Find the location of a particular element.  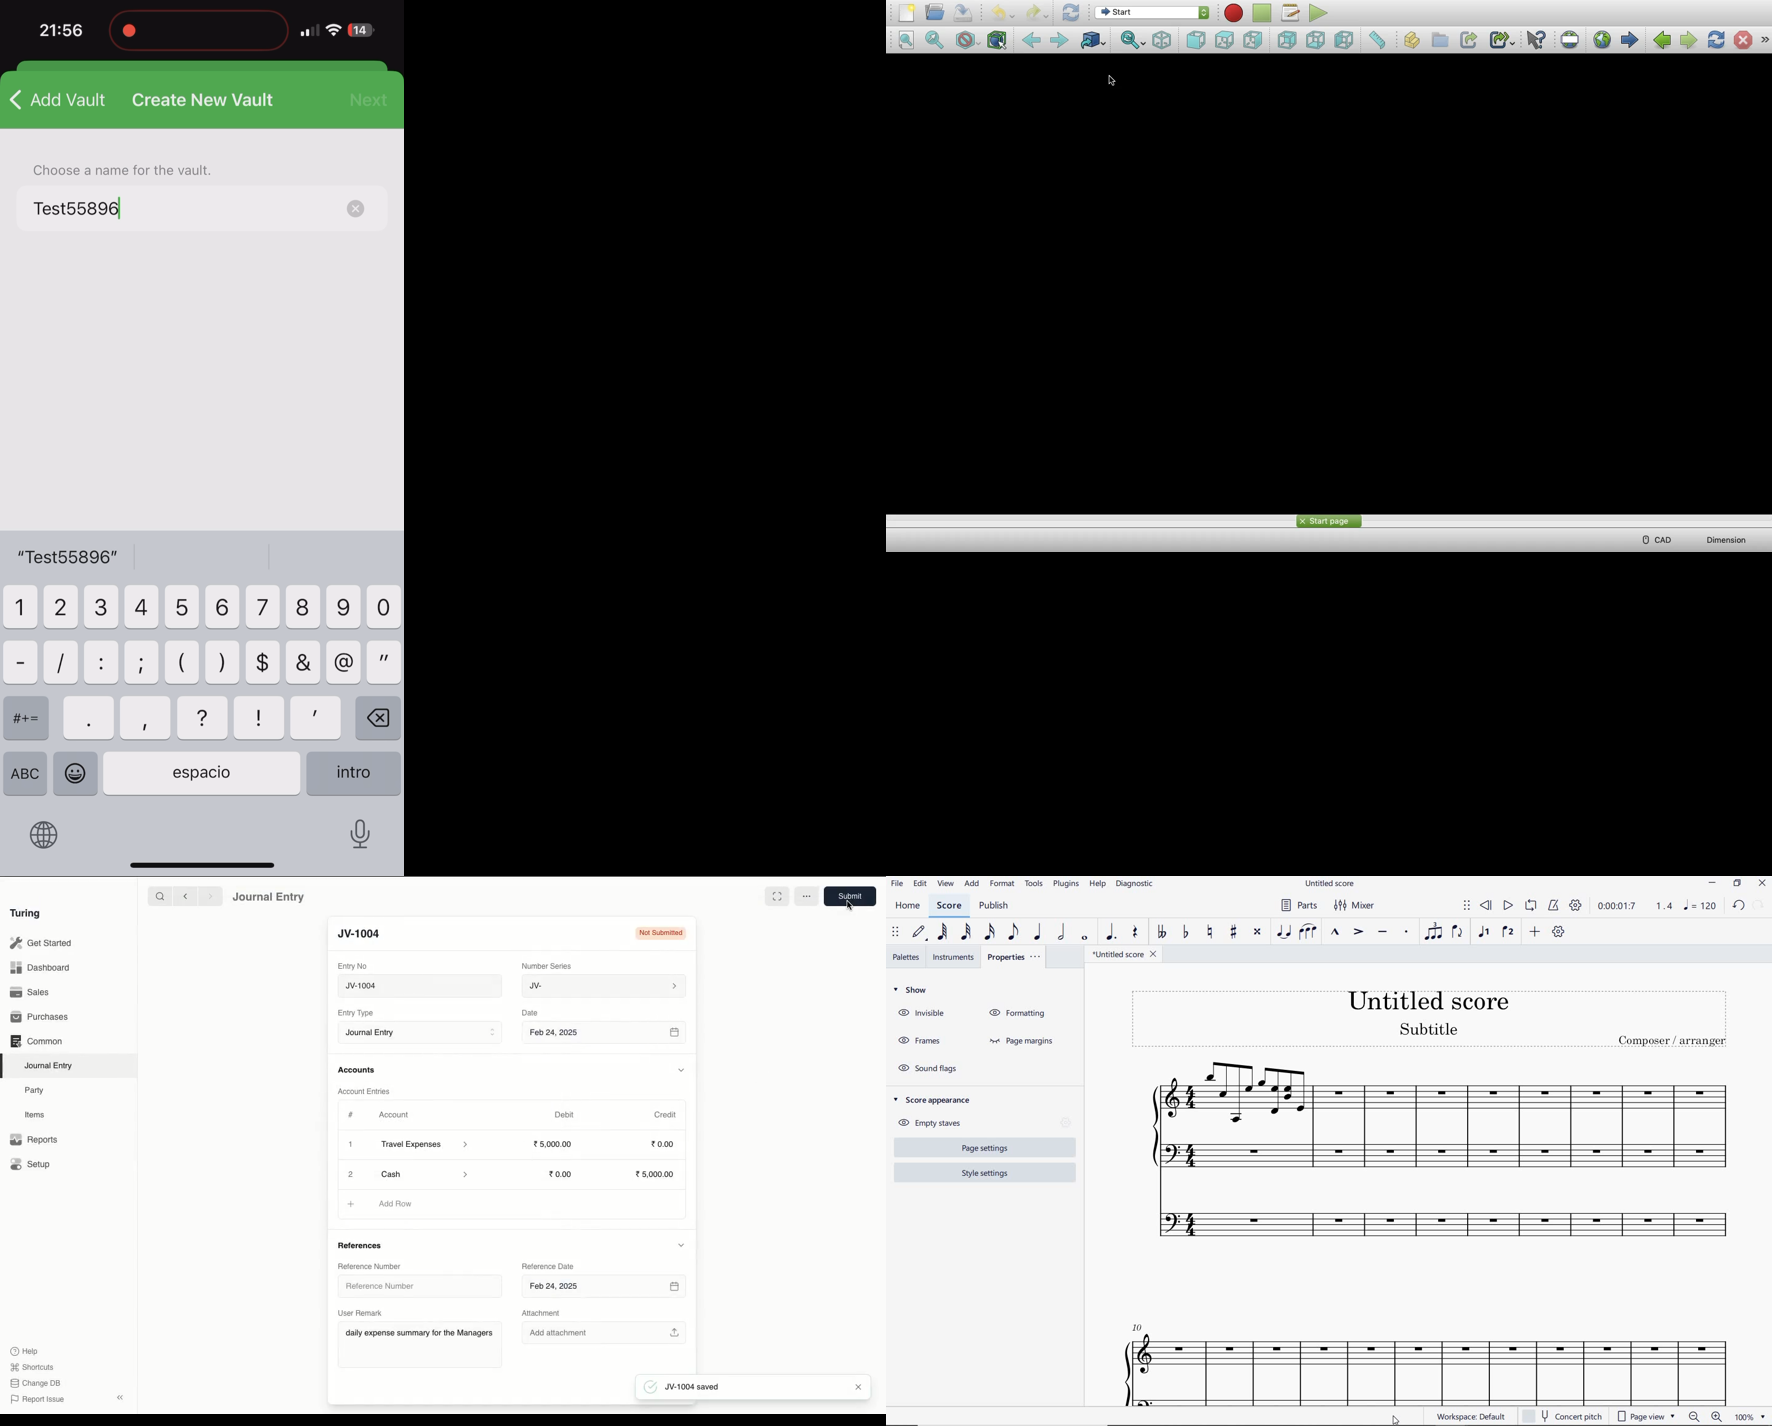

Measure is located at coordinates (1379, 40).